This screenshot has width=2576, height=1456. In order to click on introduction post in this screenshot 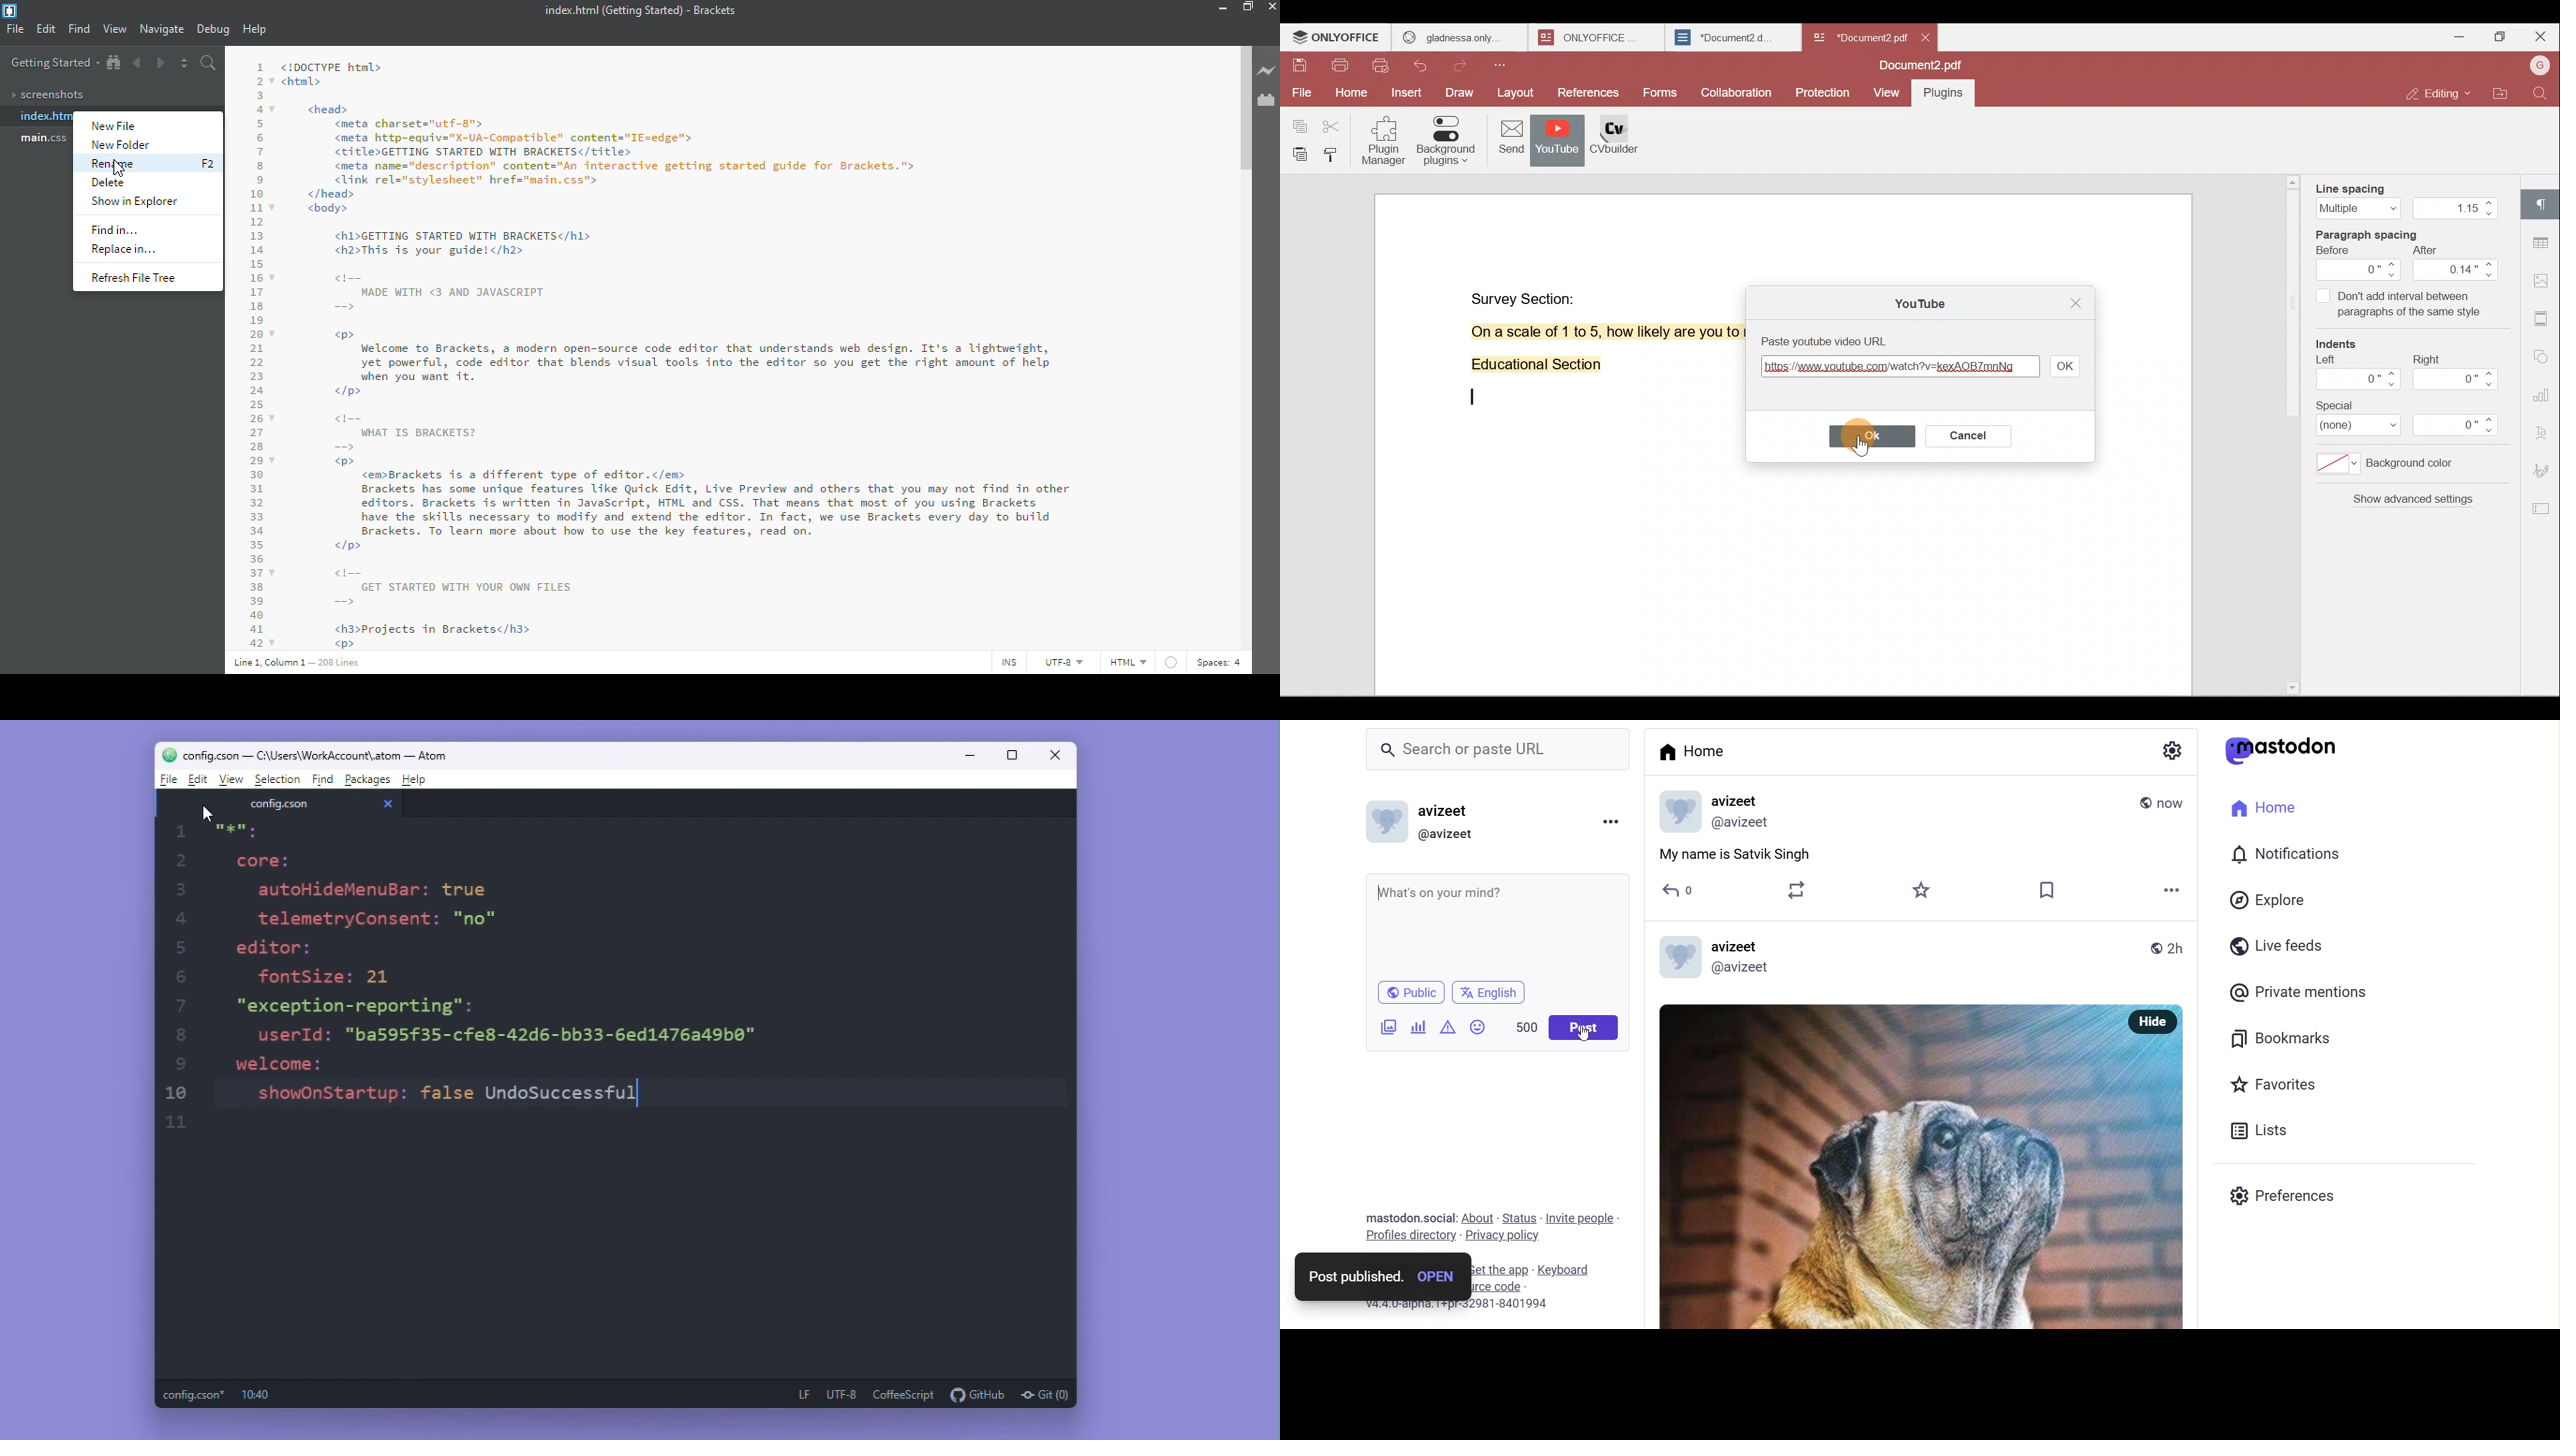, I will do `click(1735, 856)`.